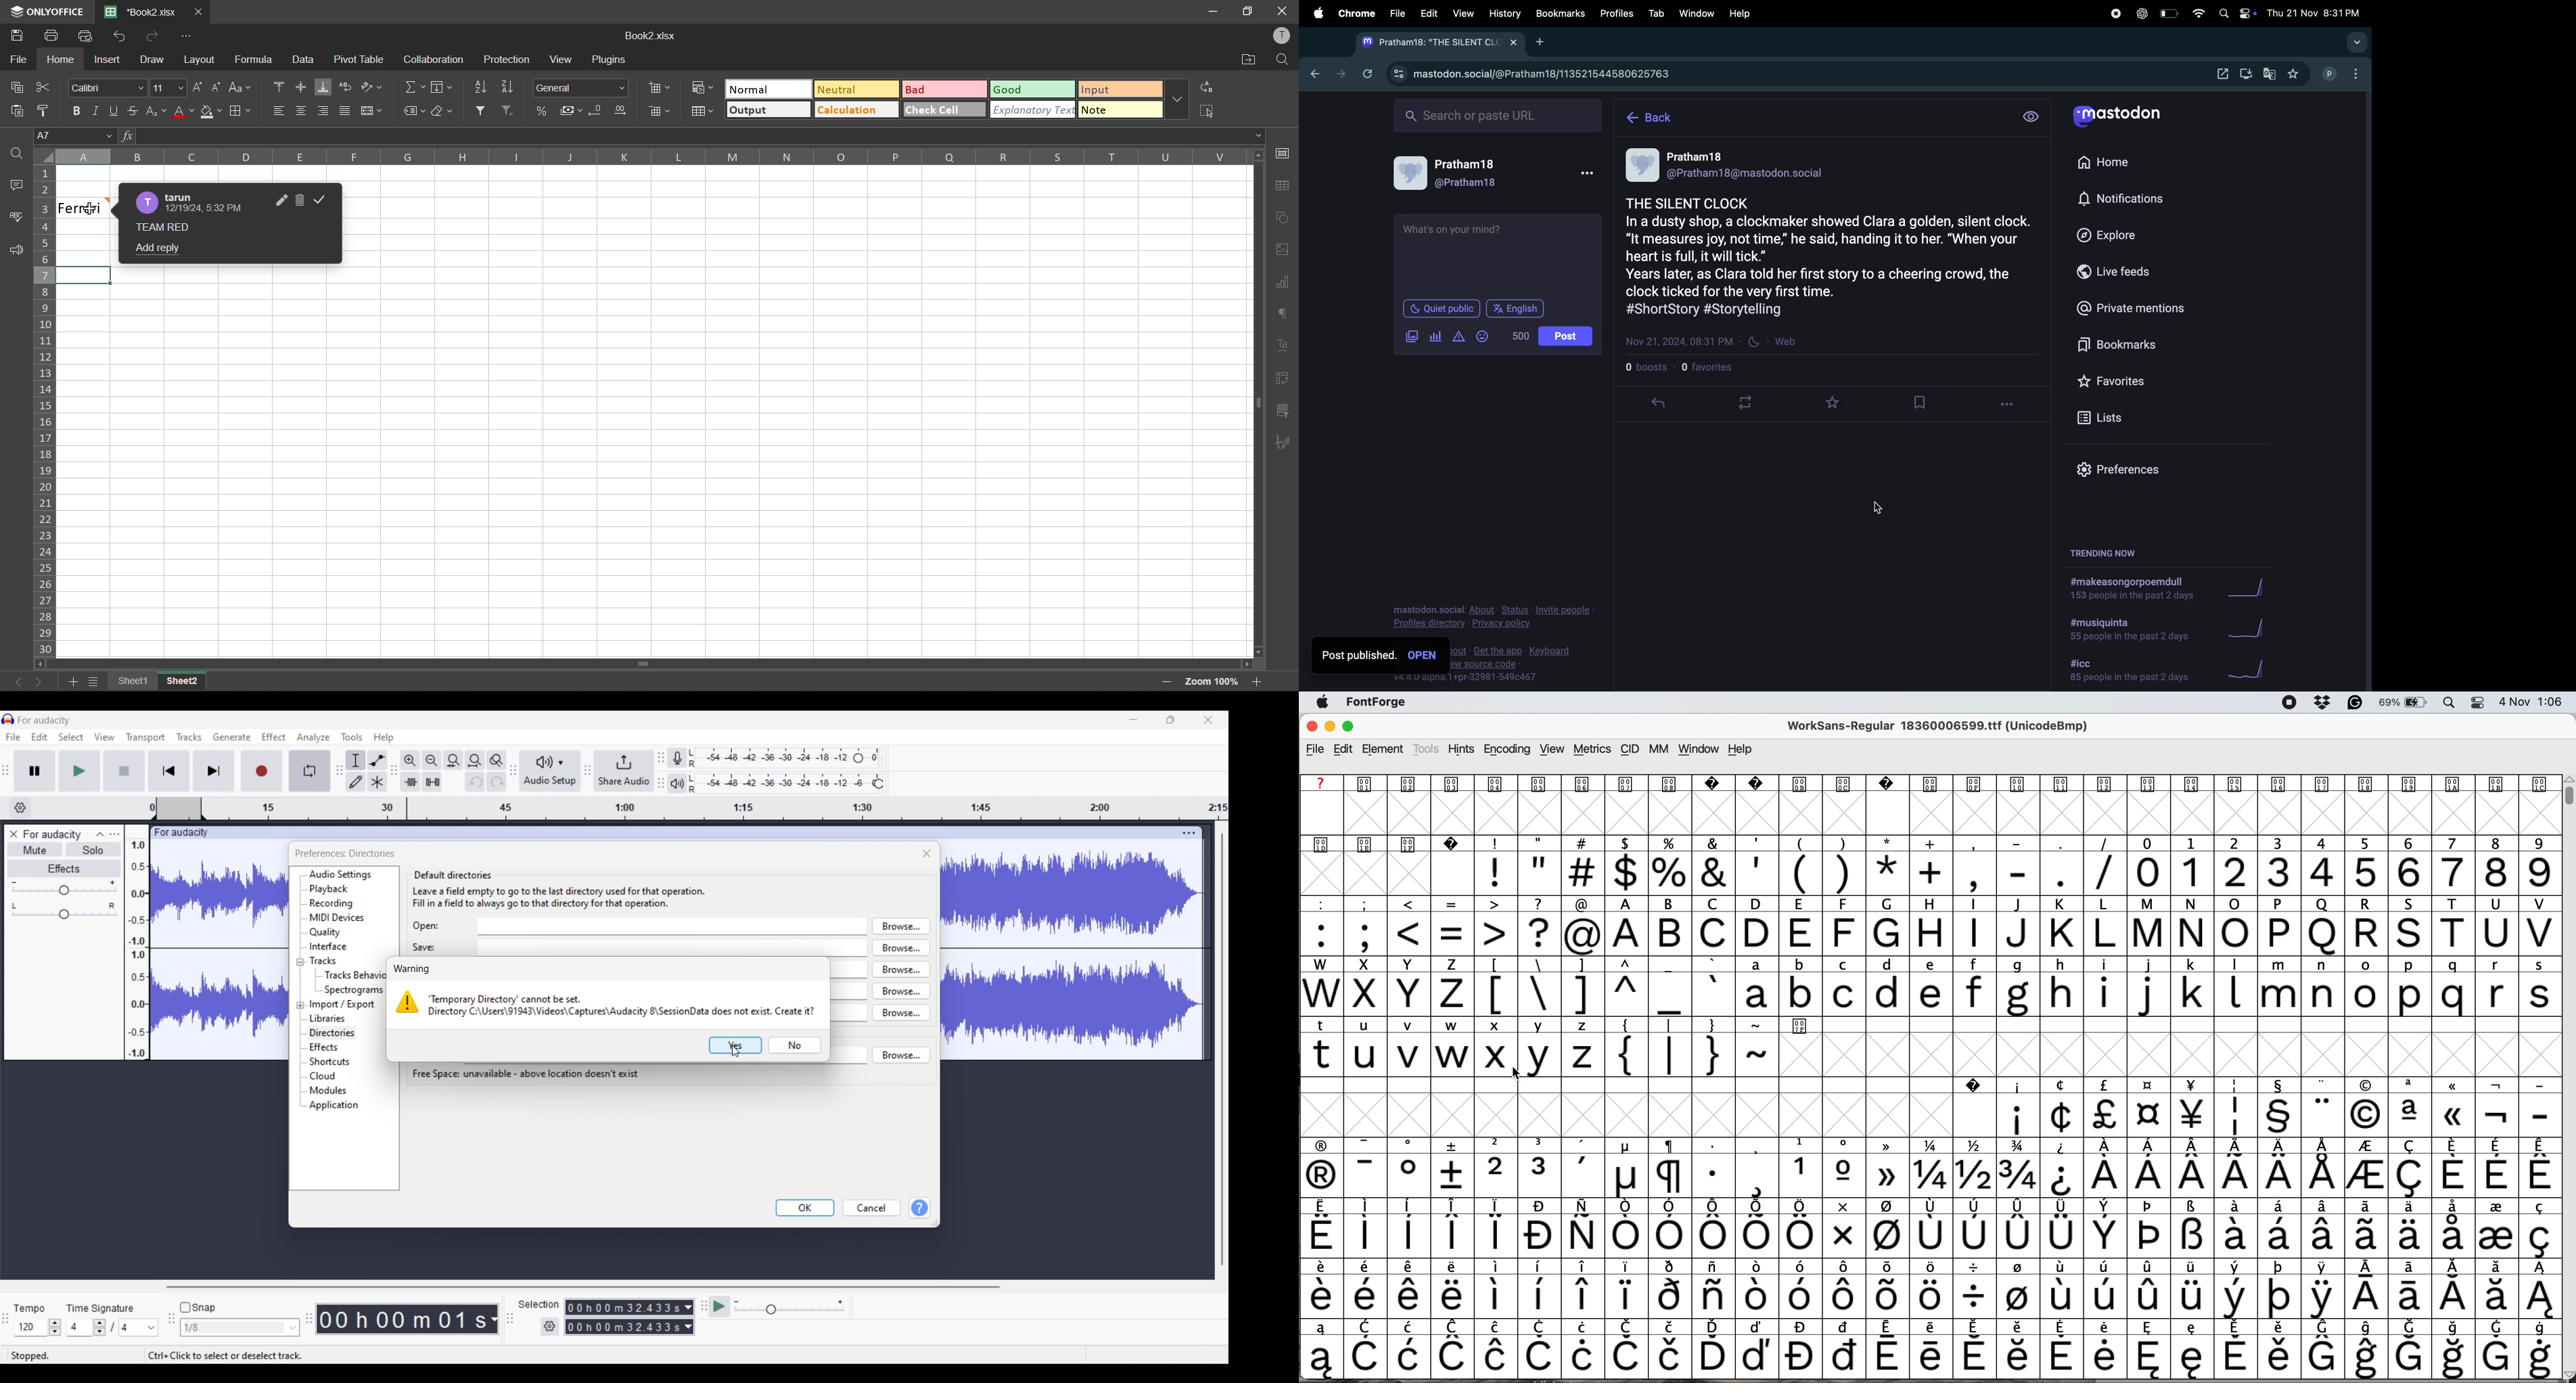  What do you see at coordinates (378, 761) in the screenshot?
I see `Envelop tool` at bounding box center [378, 761].